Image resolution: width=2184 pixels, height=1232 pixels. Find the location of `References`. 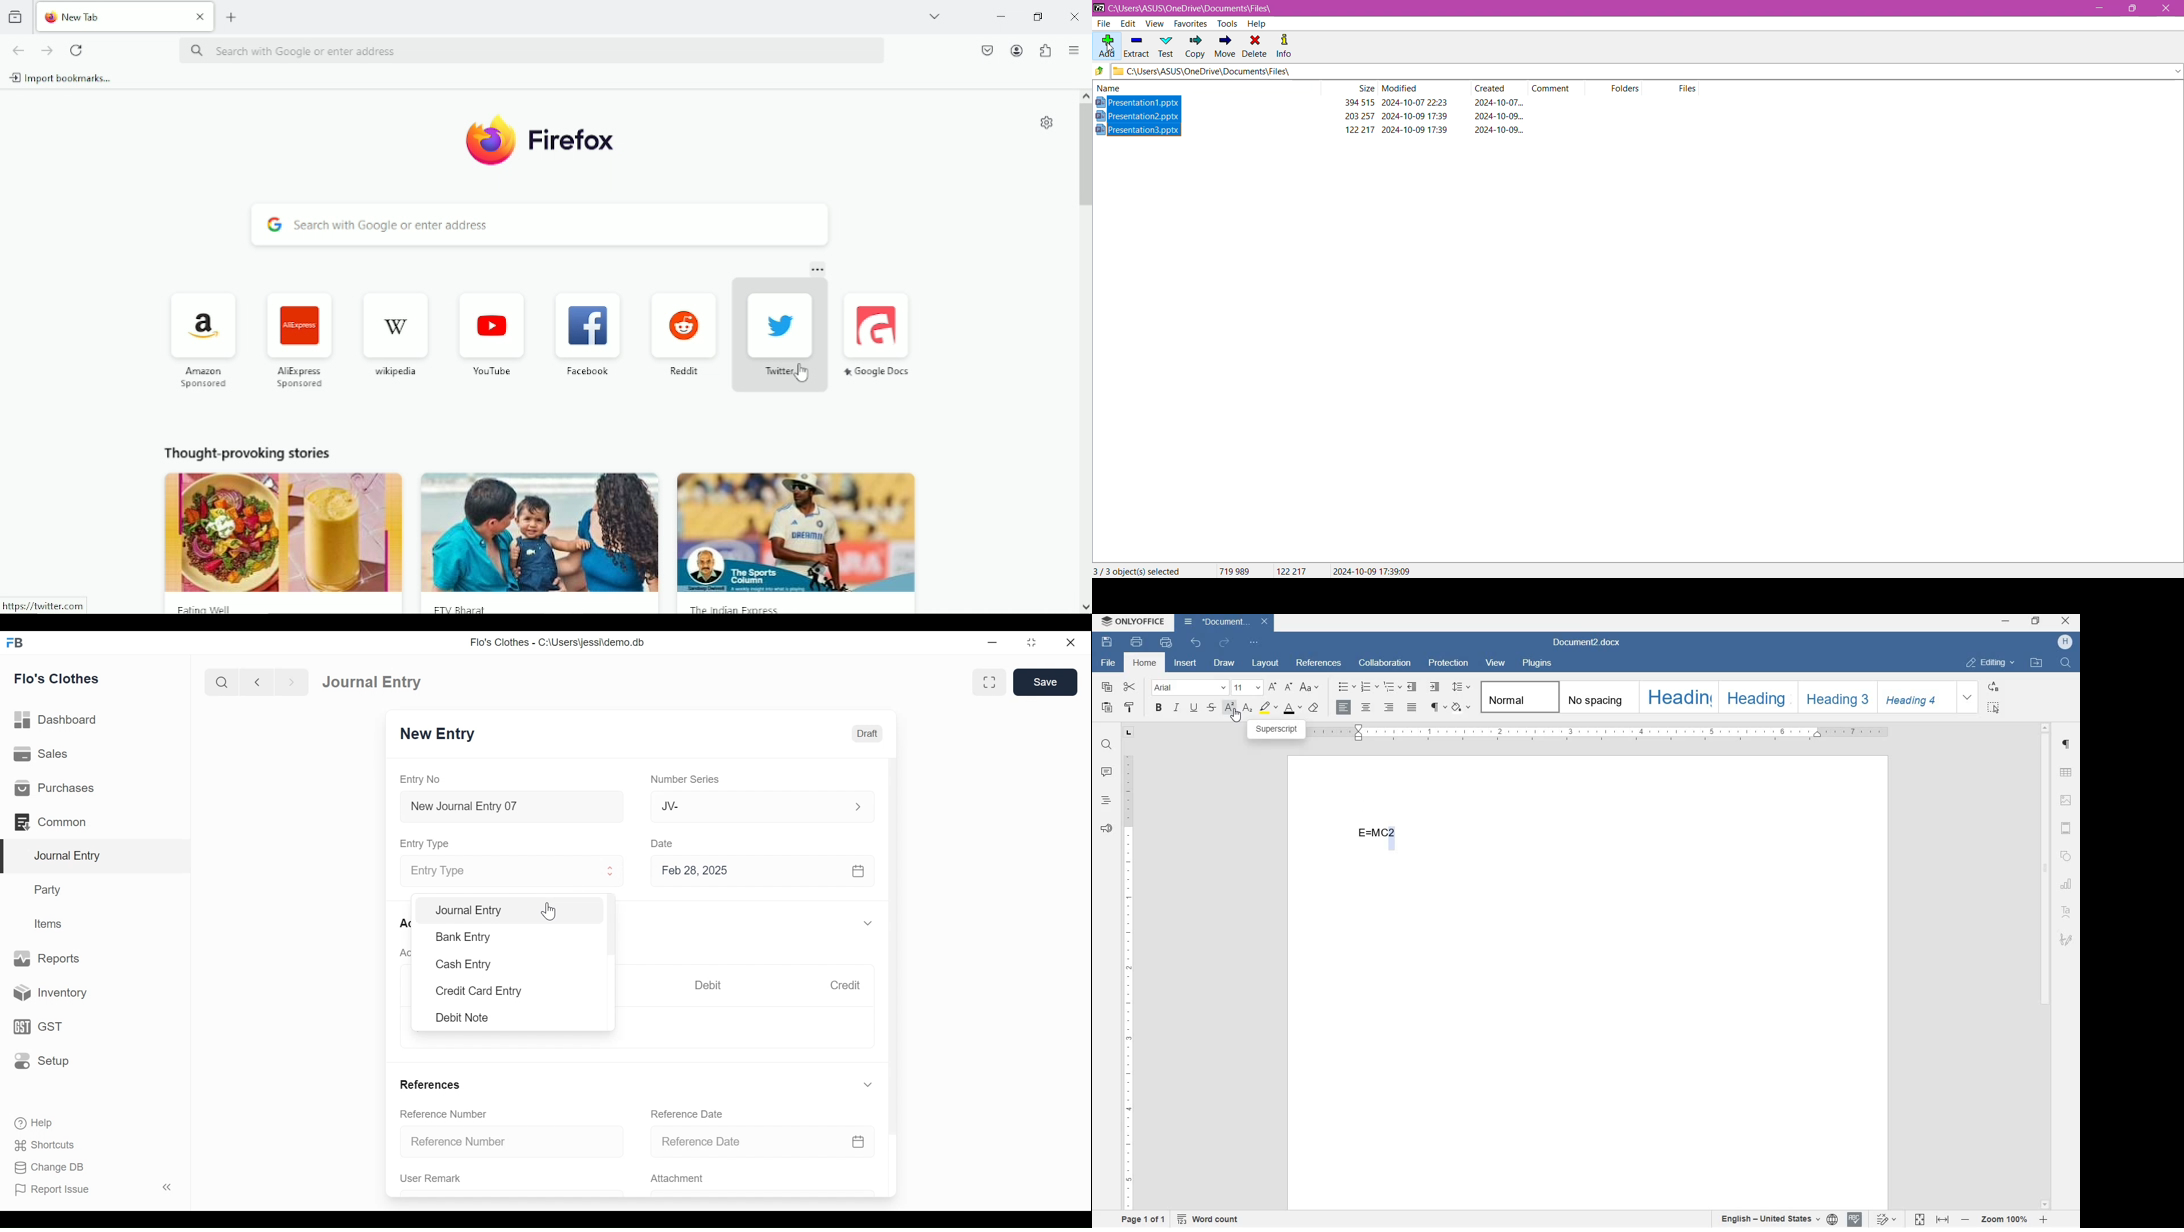

References is located at coordinates (431, 1085).